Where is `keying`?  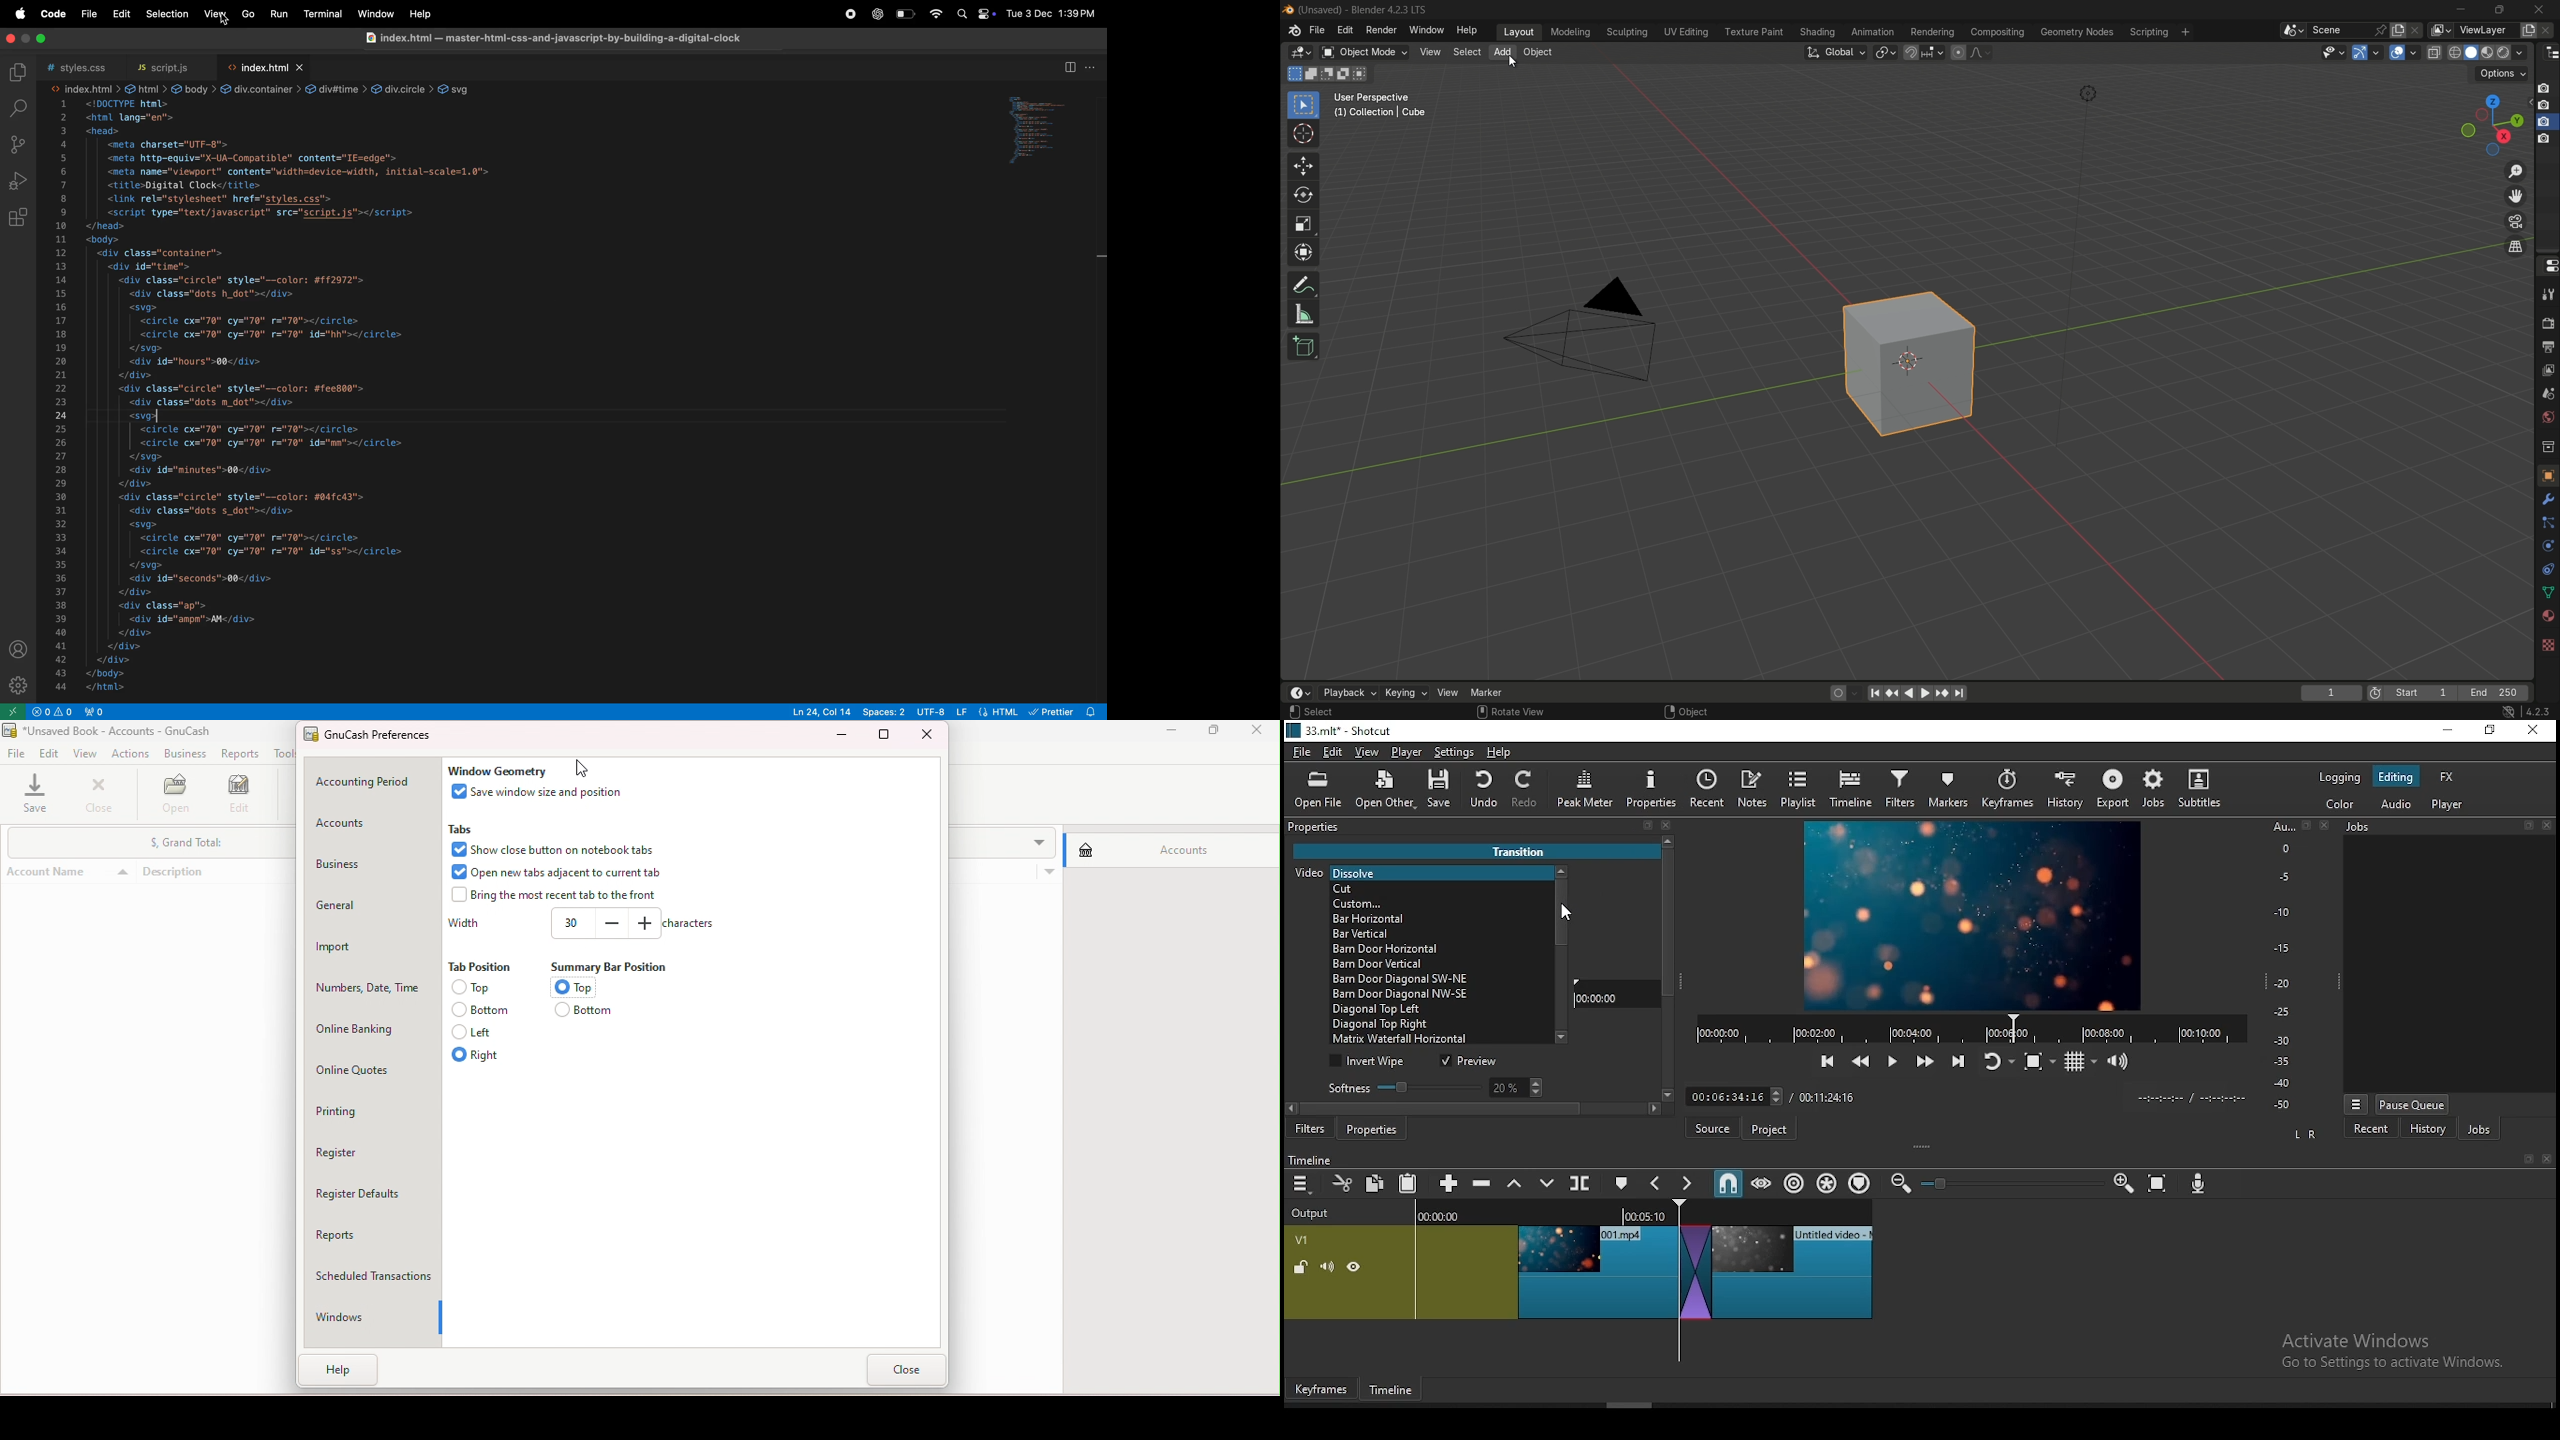 keying is located at coordinates (1404, 692).